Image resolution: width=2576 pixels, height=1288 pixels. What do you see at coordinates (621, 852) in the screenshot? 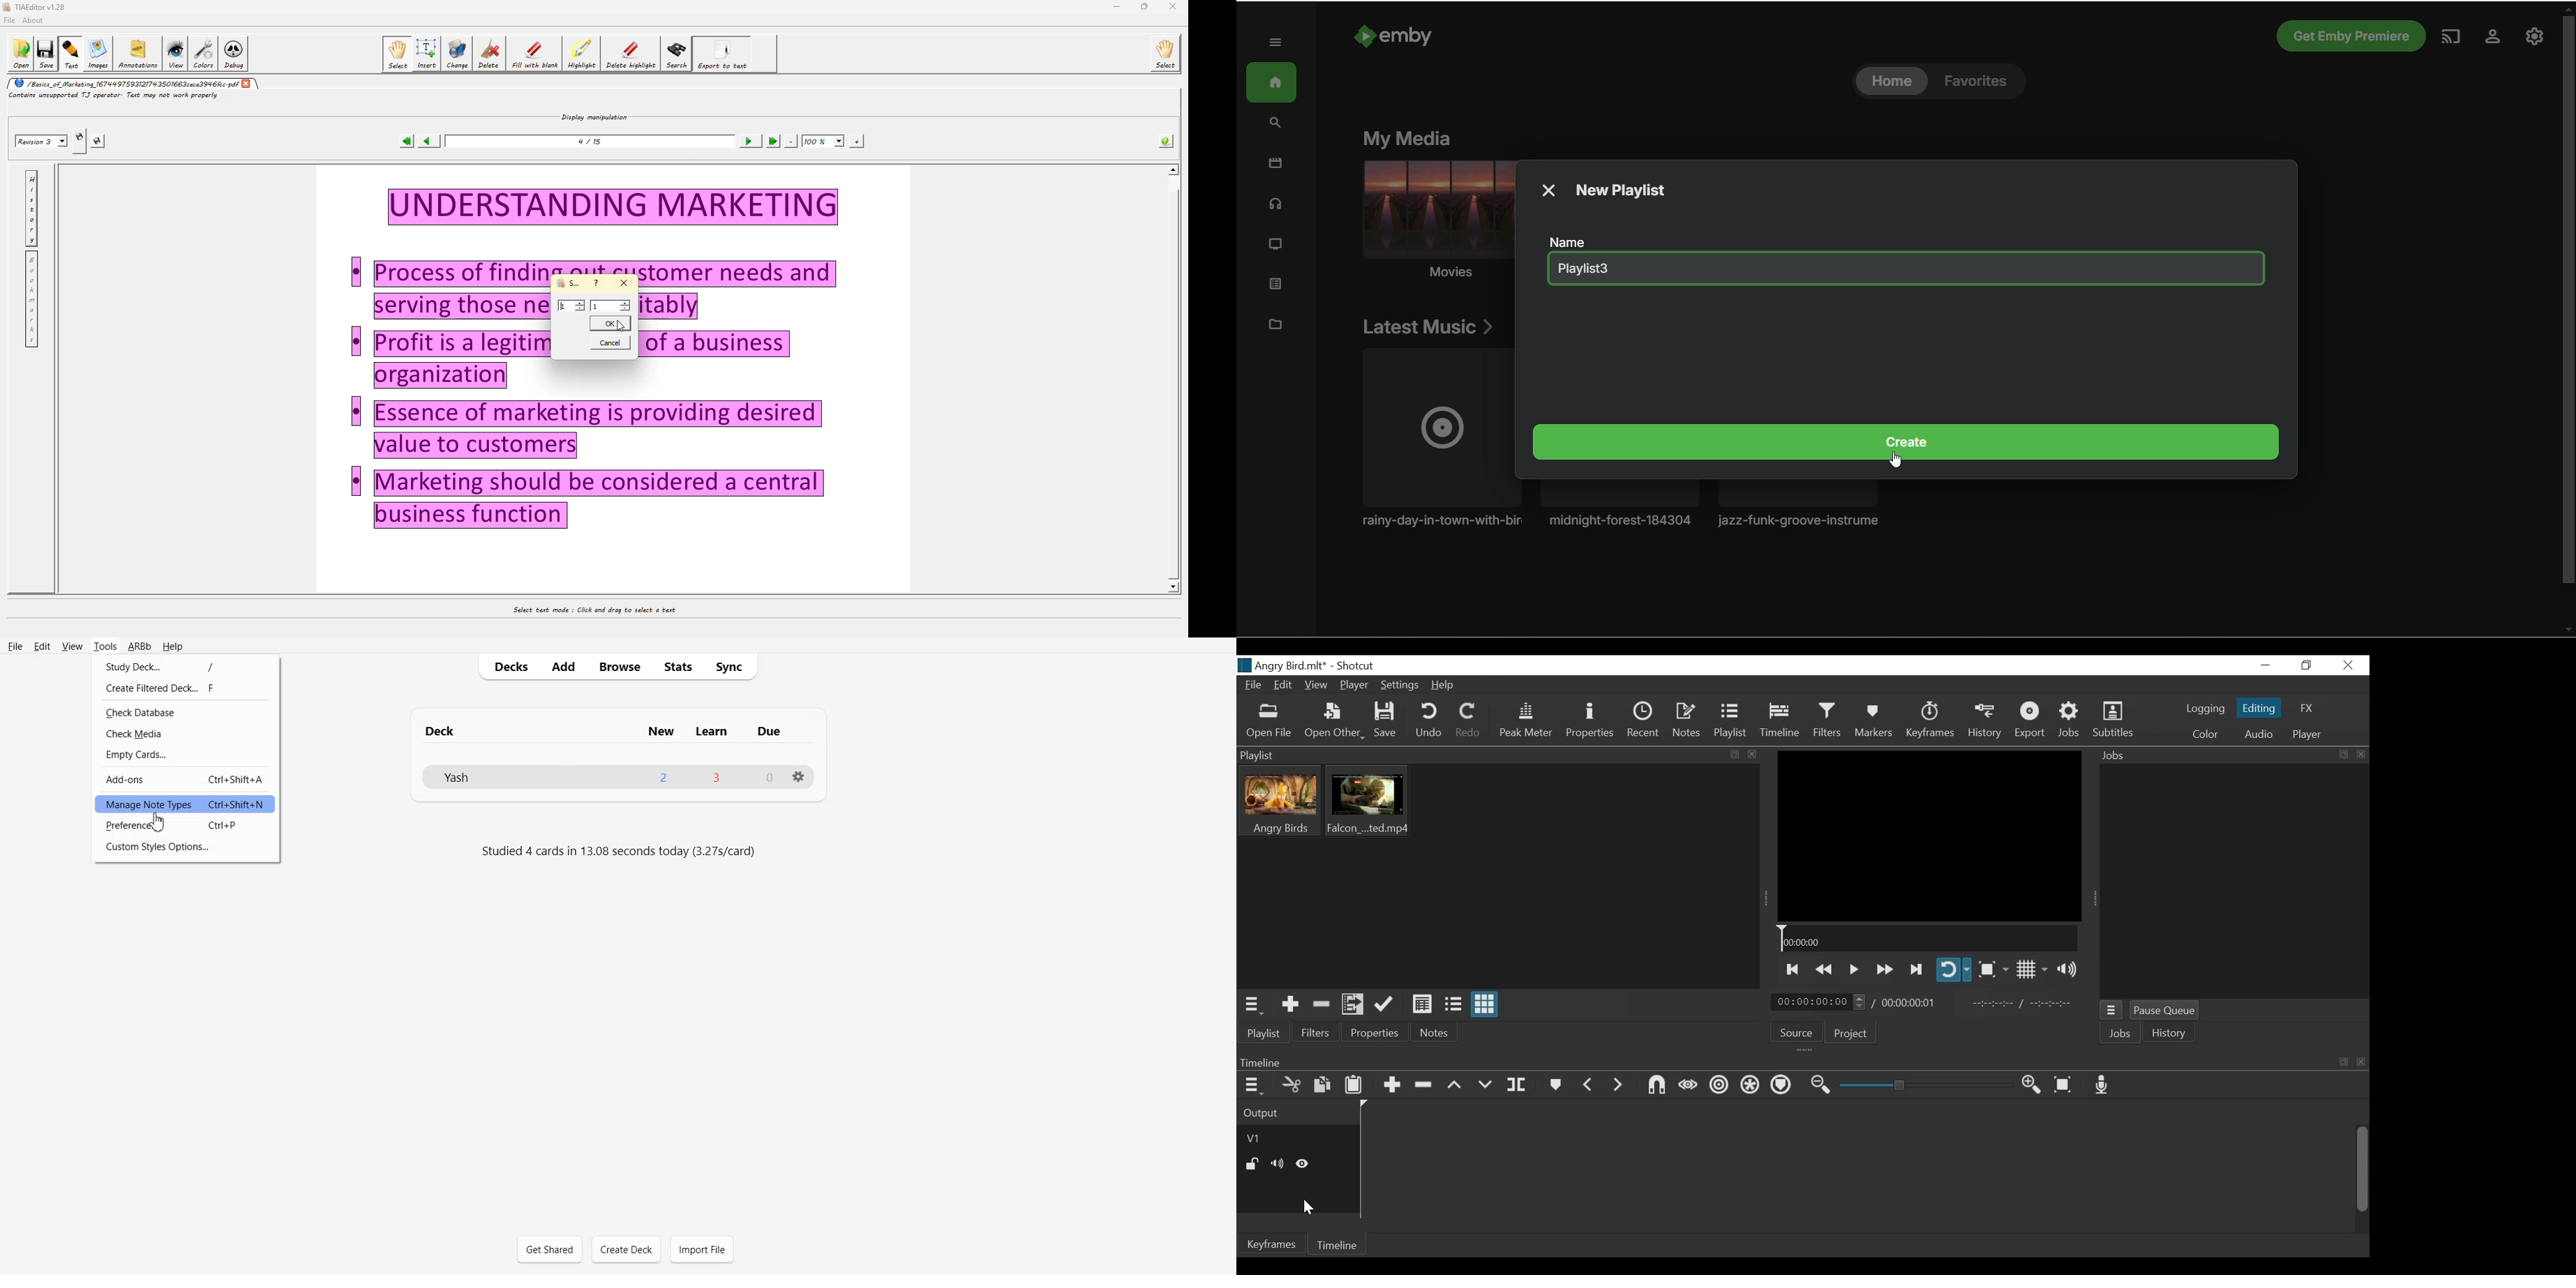
I see `Studied 4 cards in 13.08 seconds today (3.27s/card)` at bounding box center [621, 852].